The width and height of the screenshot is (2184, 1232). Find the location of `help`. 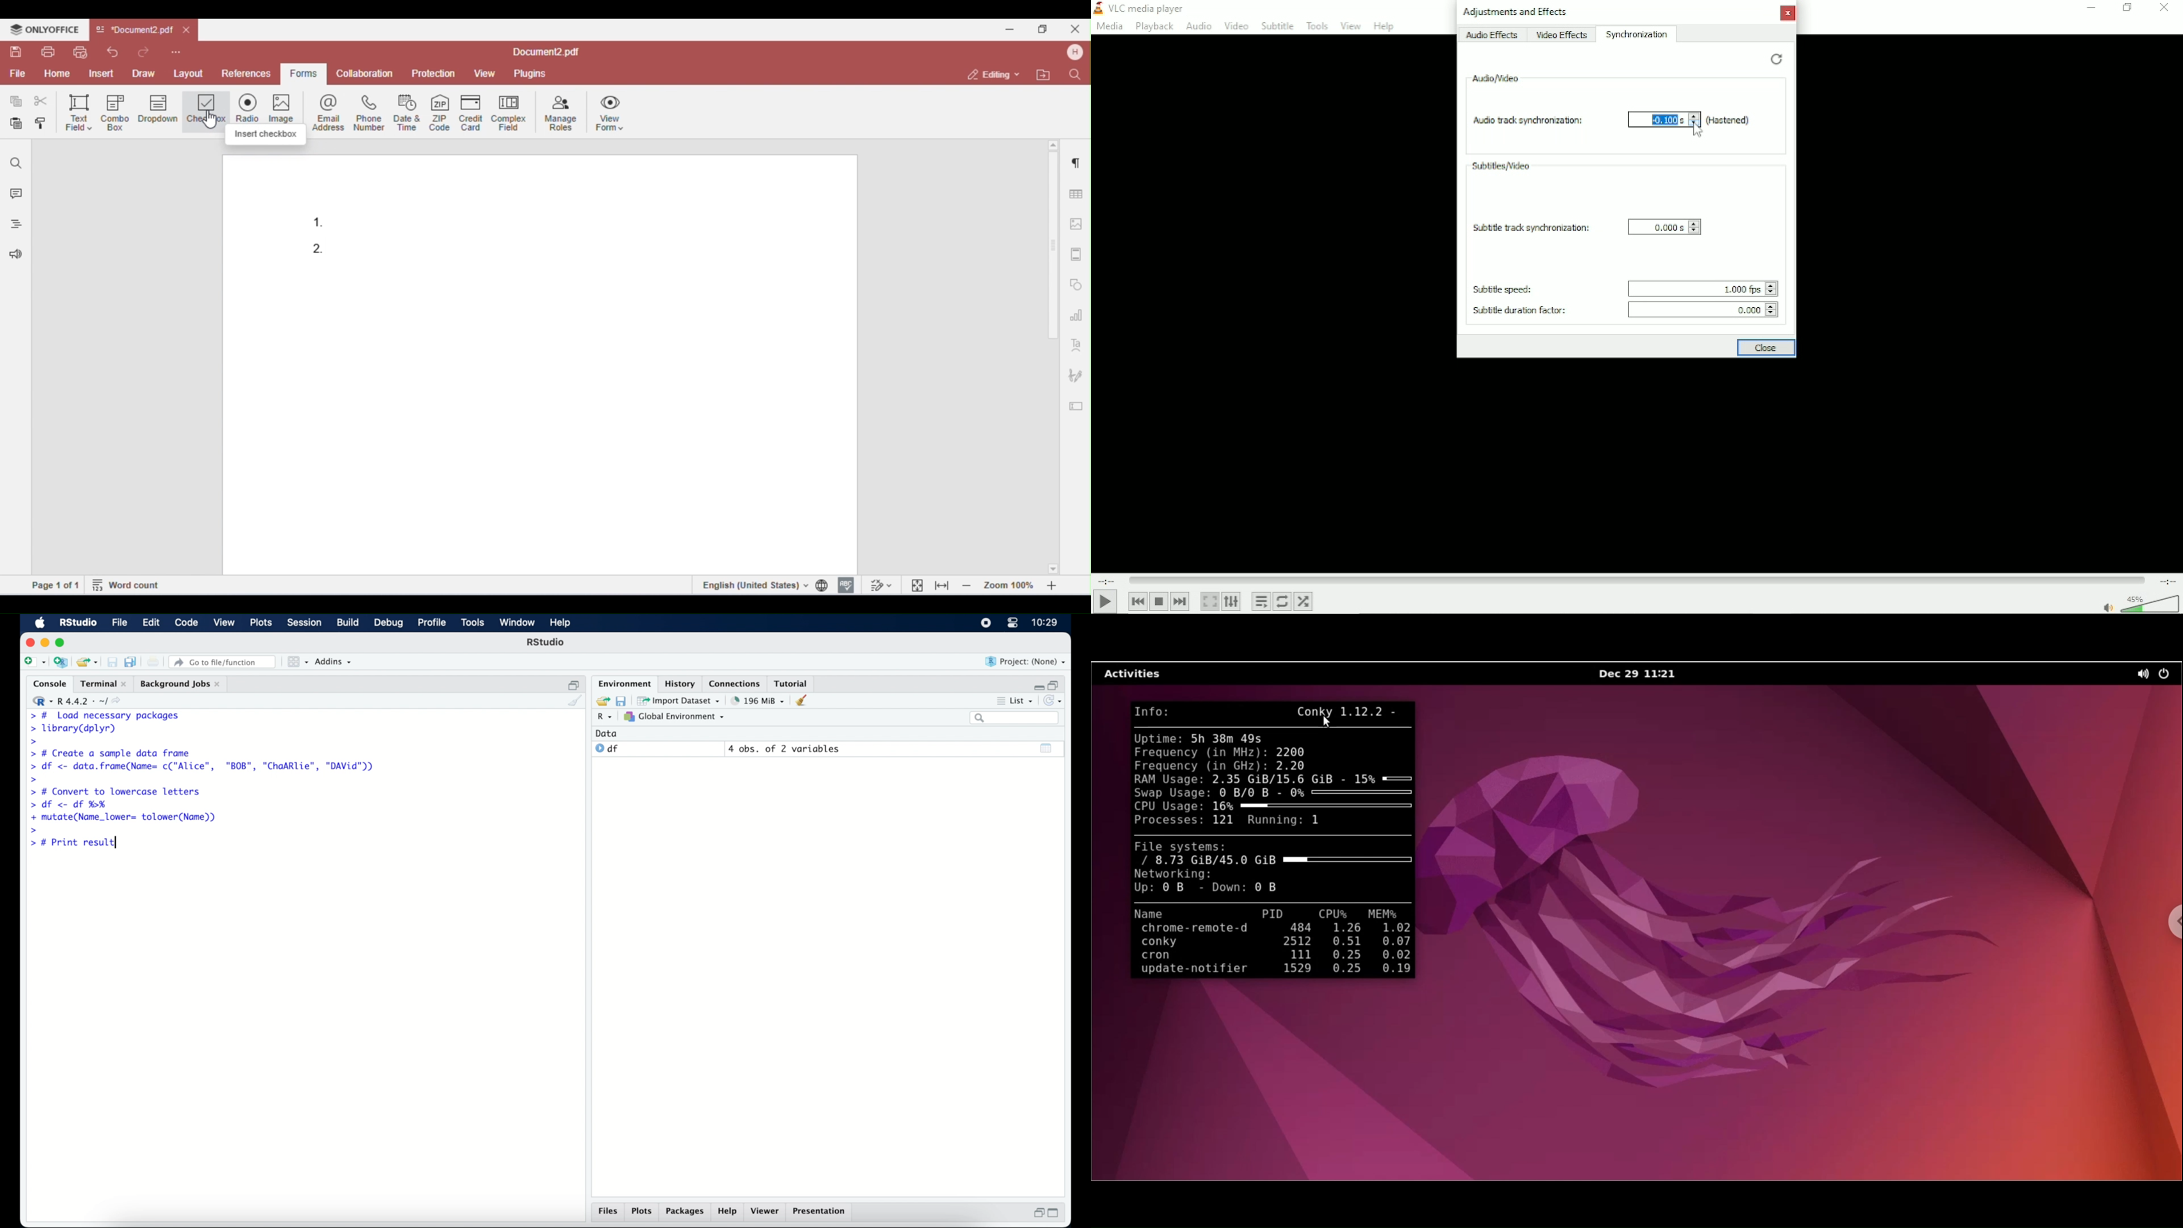

help is located at coordinates (728, 1213).